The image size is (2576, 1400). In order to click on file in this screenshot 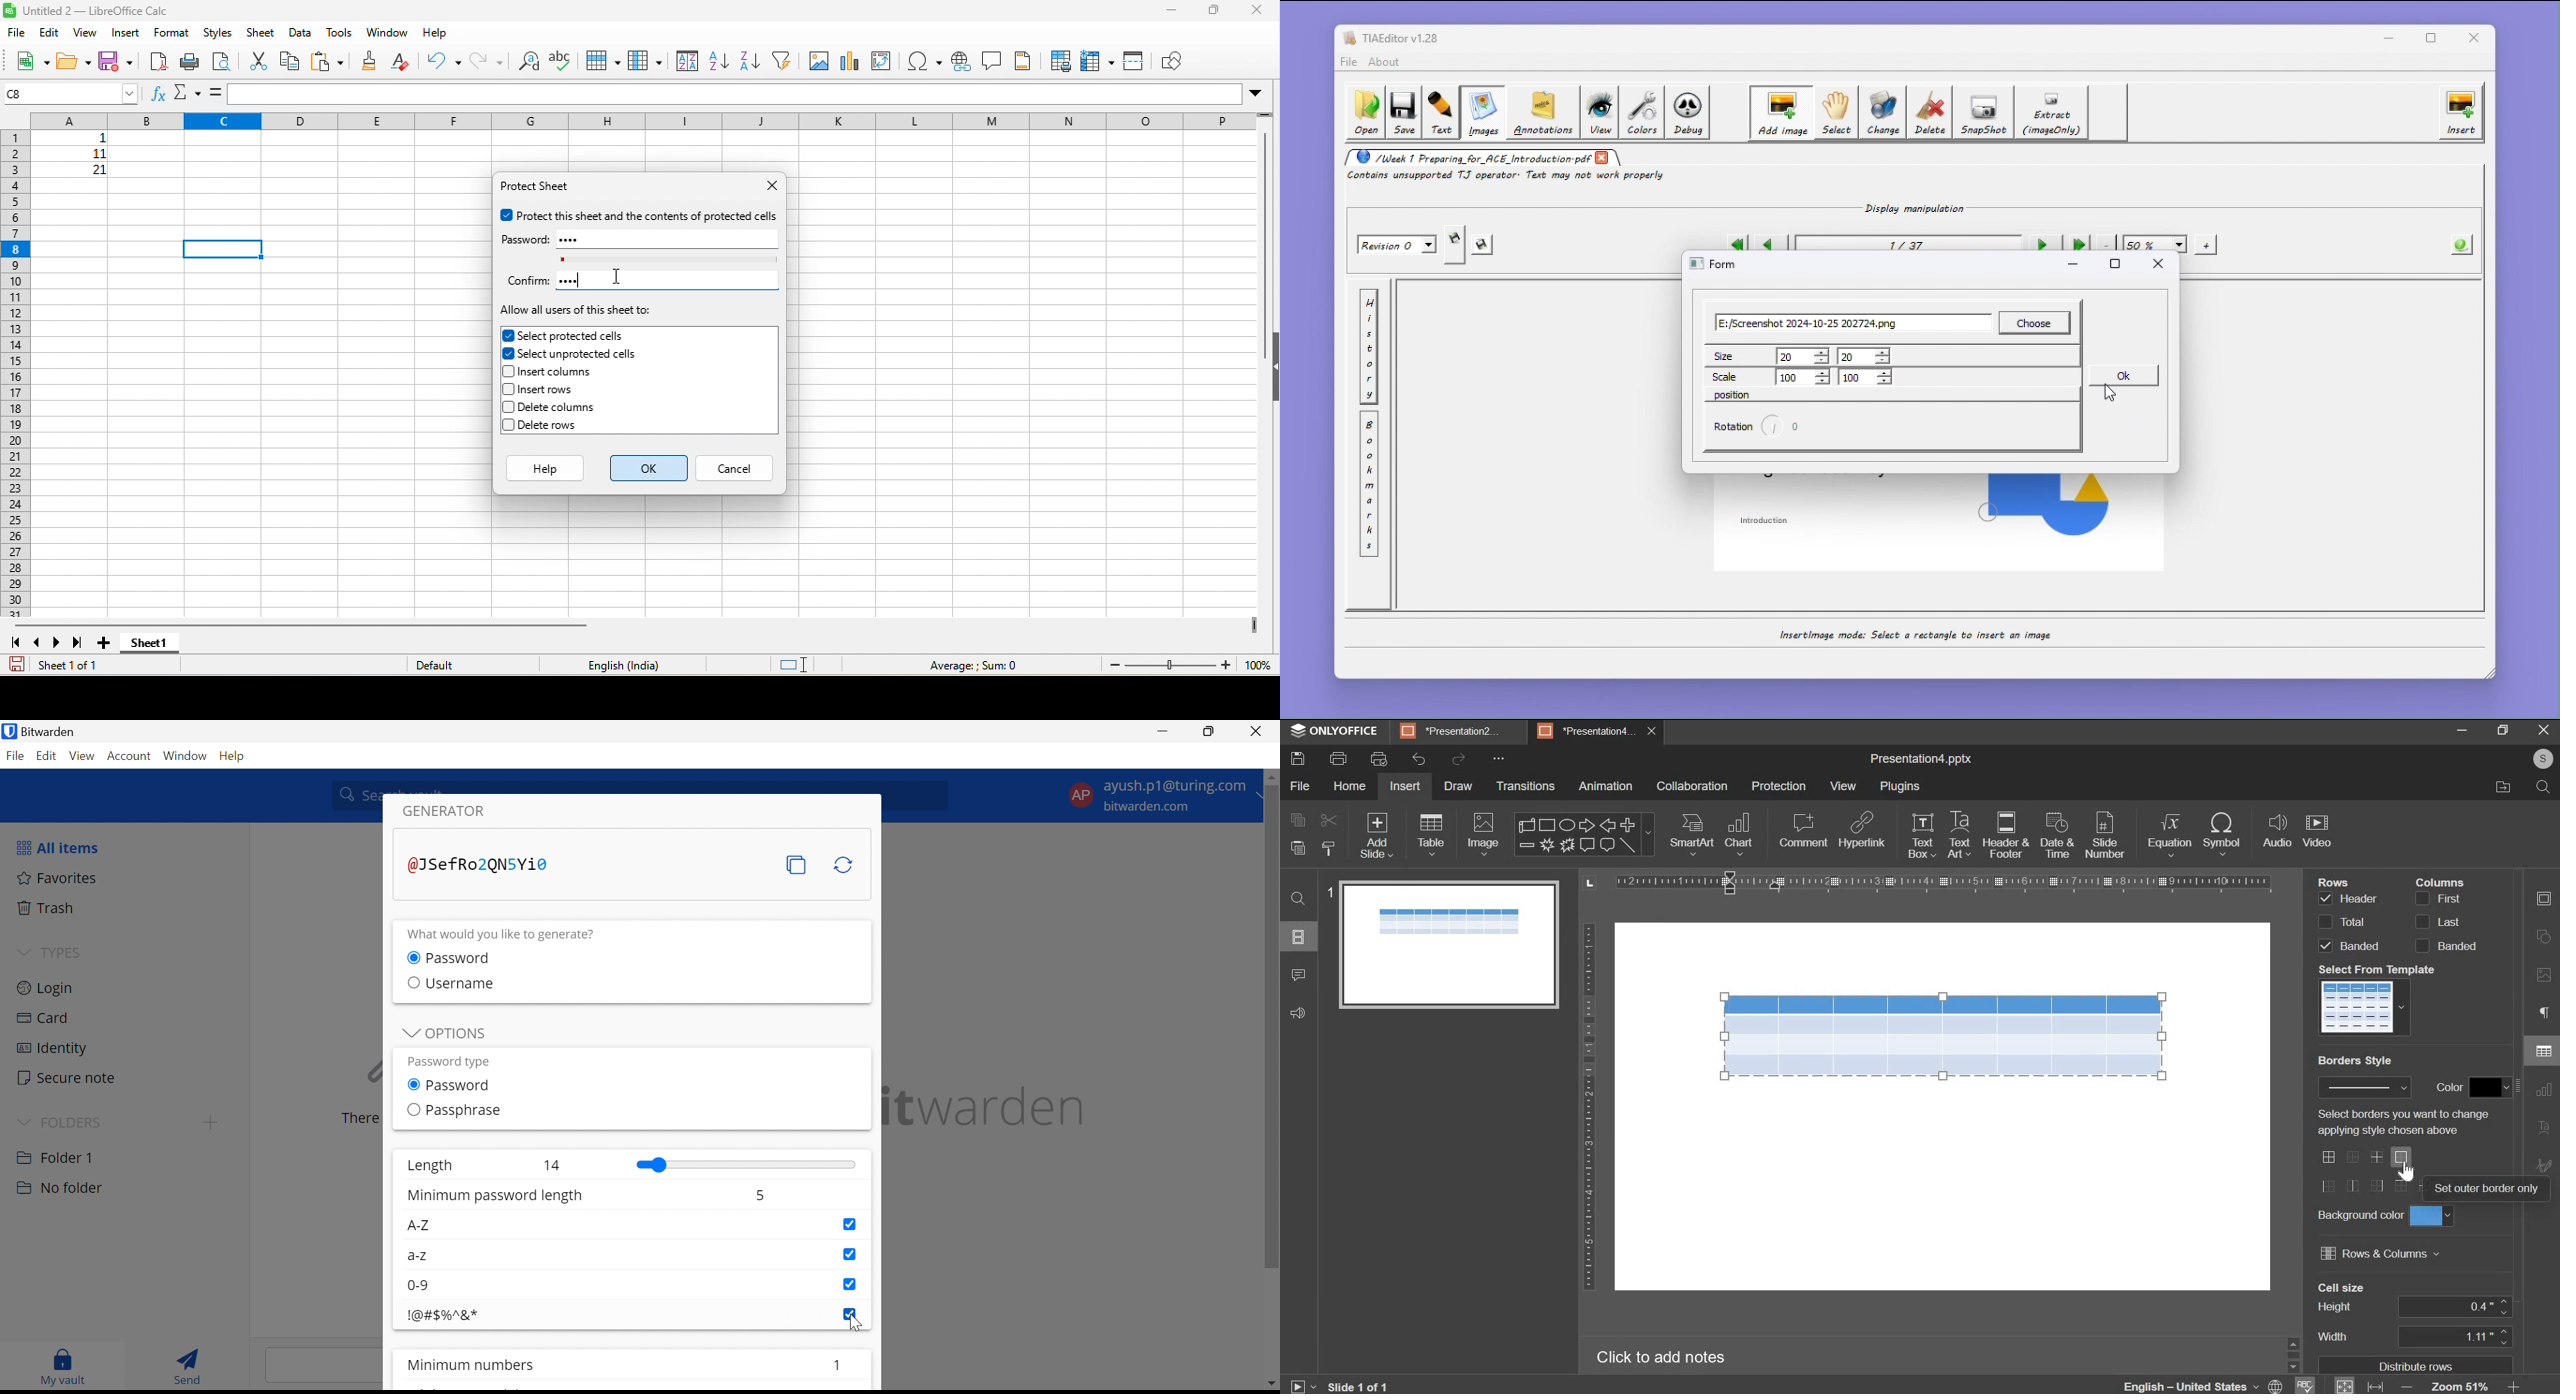, I will do `click(1299, 786)`.